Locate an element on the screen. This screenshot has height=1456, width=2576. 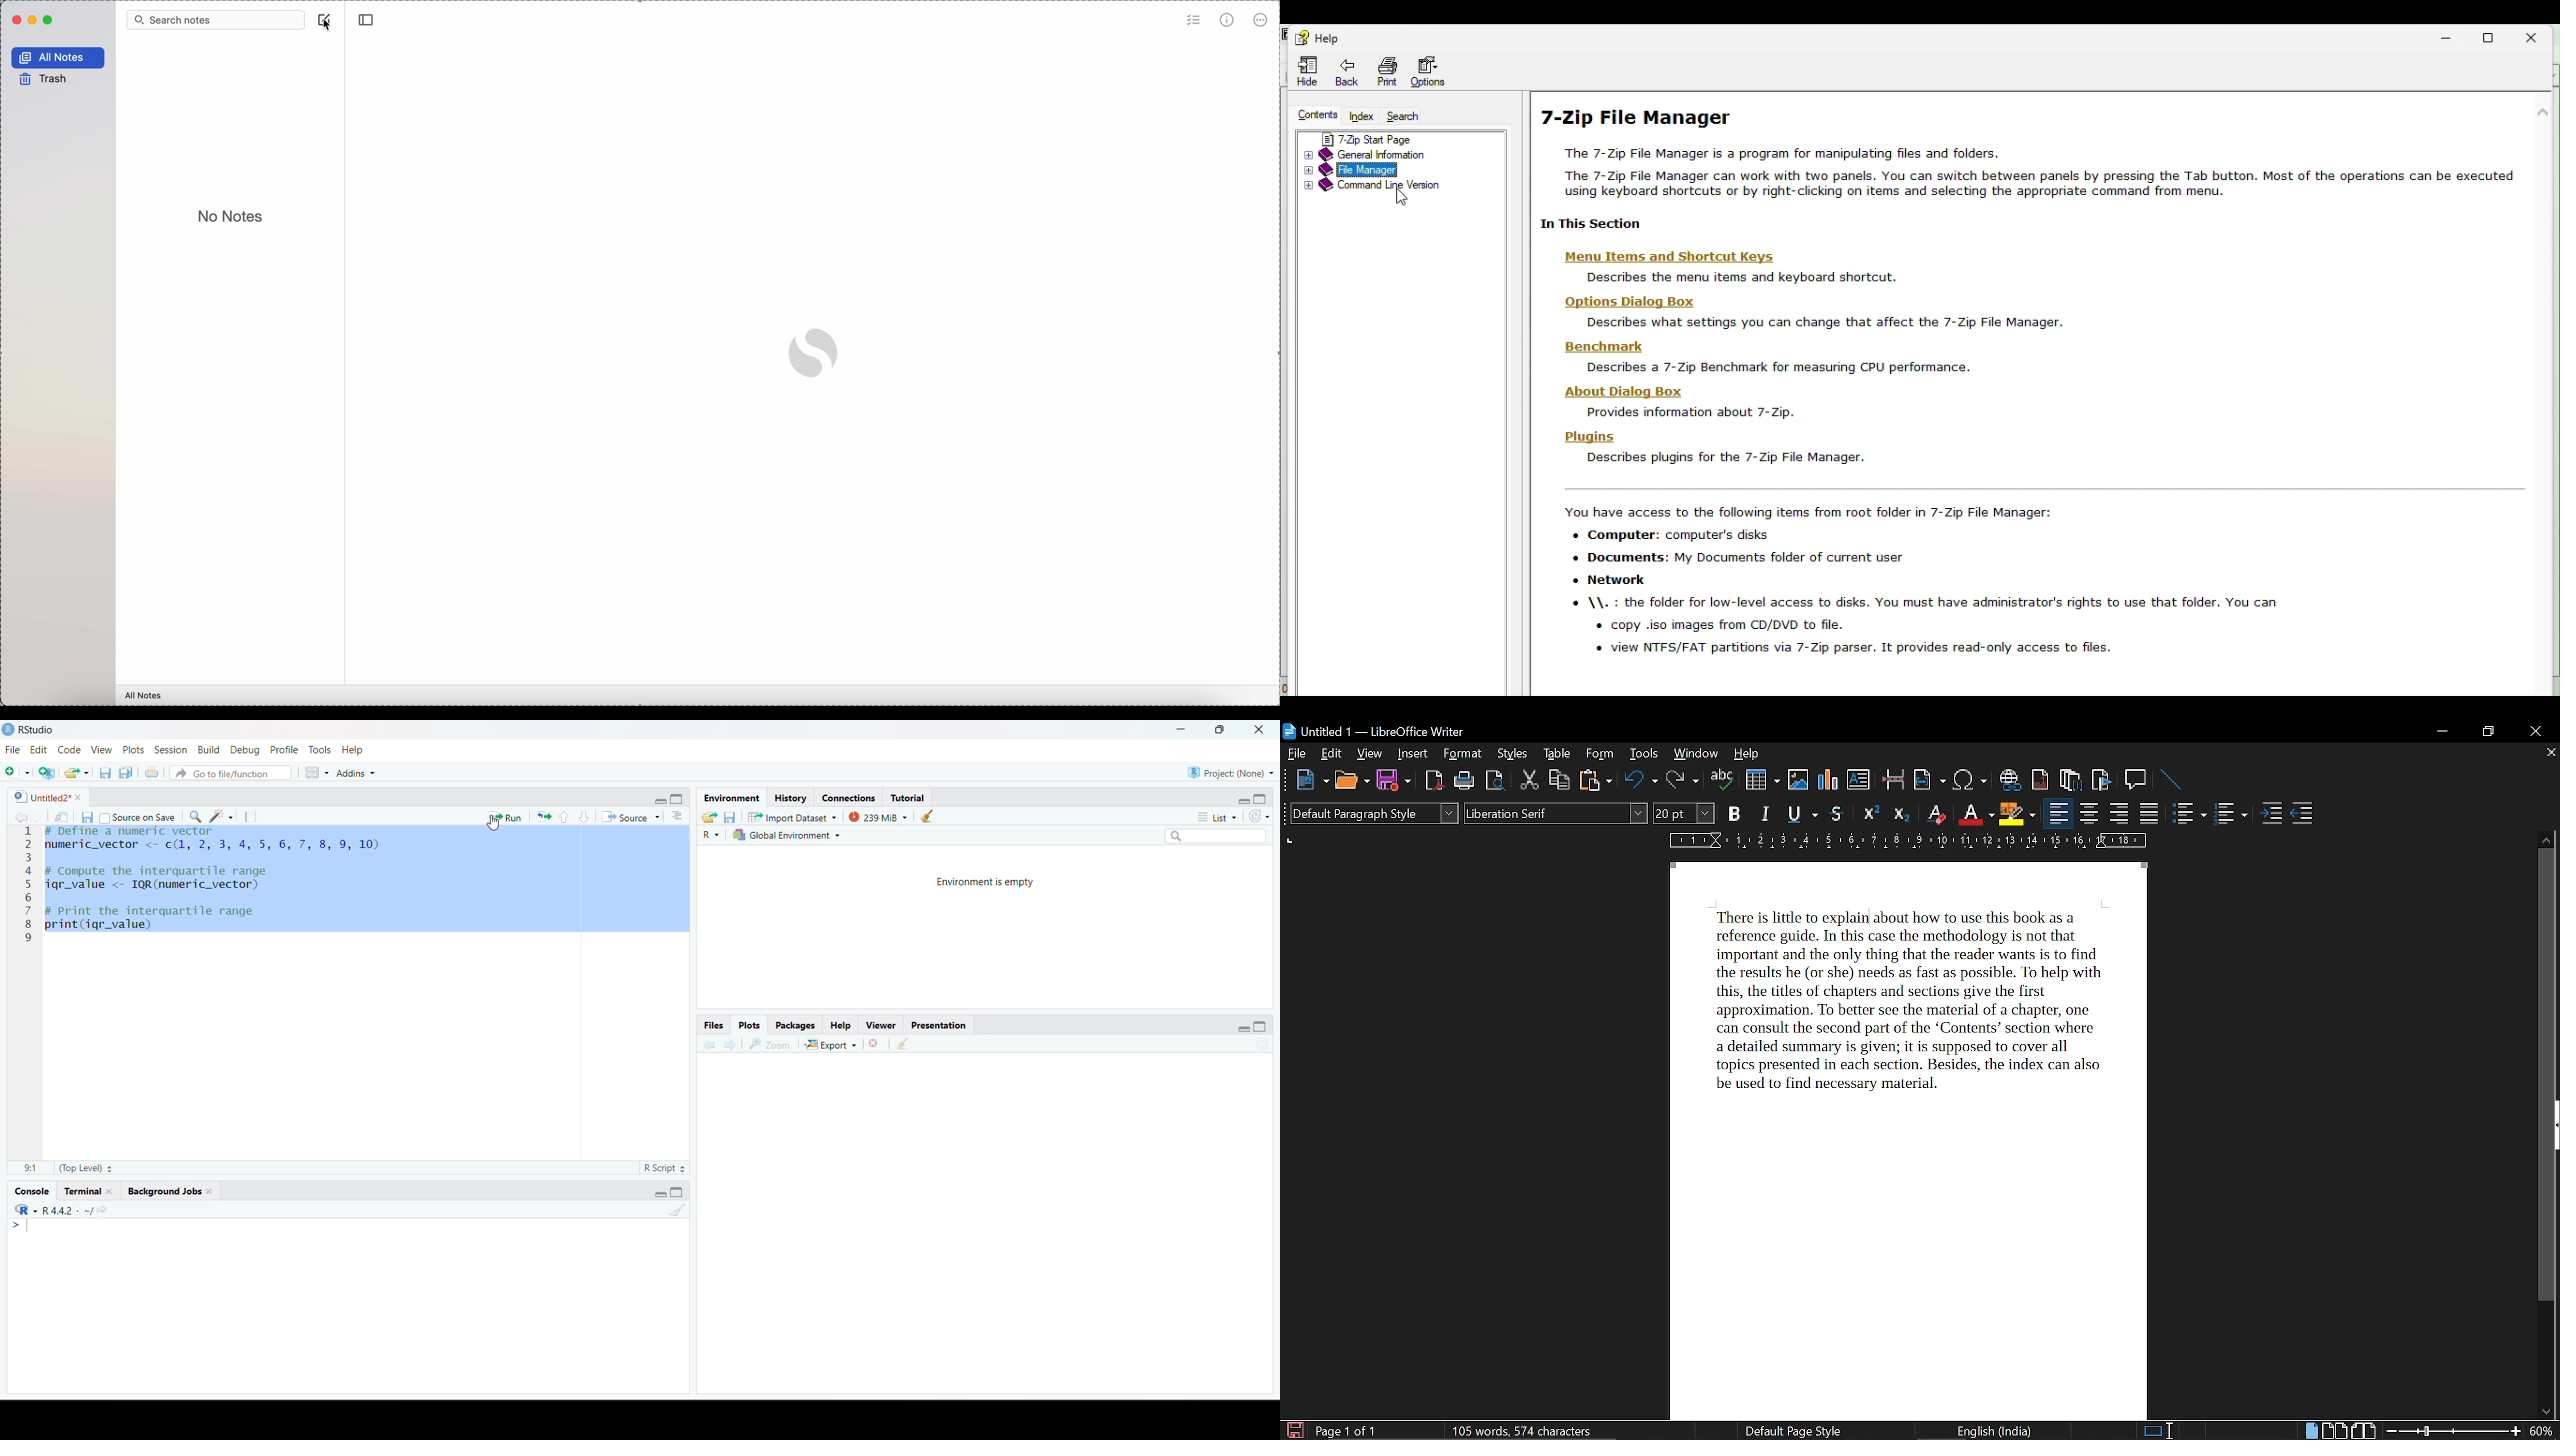
Environment is empty is located at coordinates (987, 881).